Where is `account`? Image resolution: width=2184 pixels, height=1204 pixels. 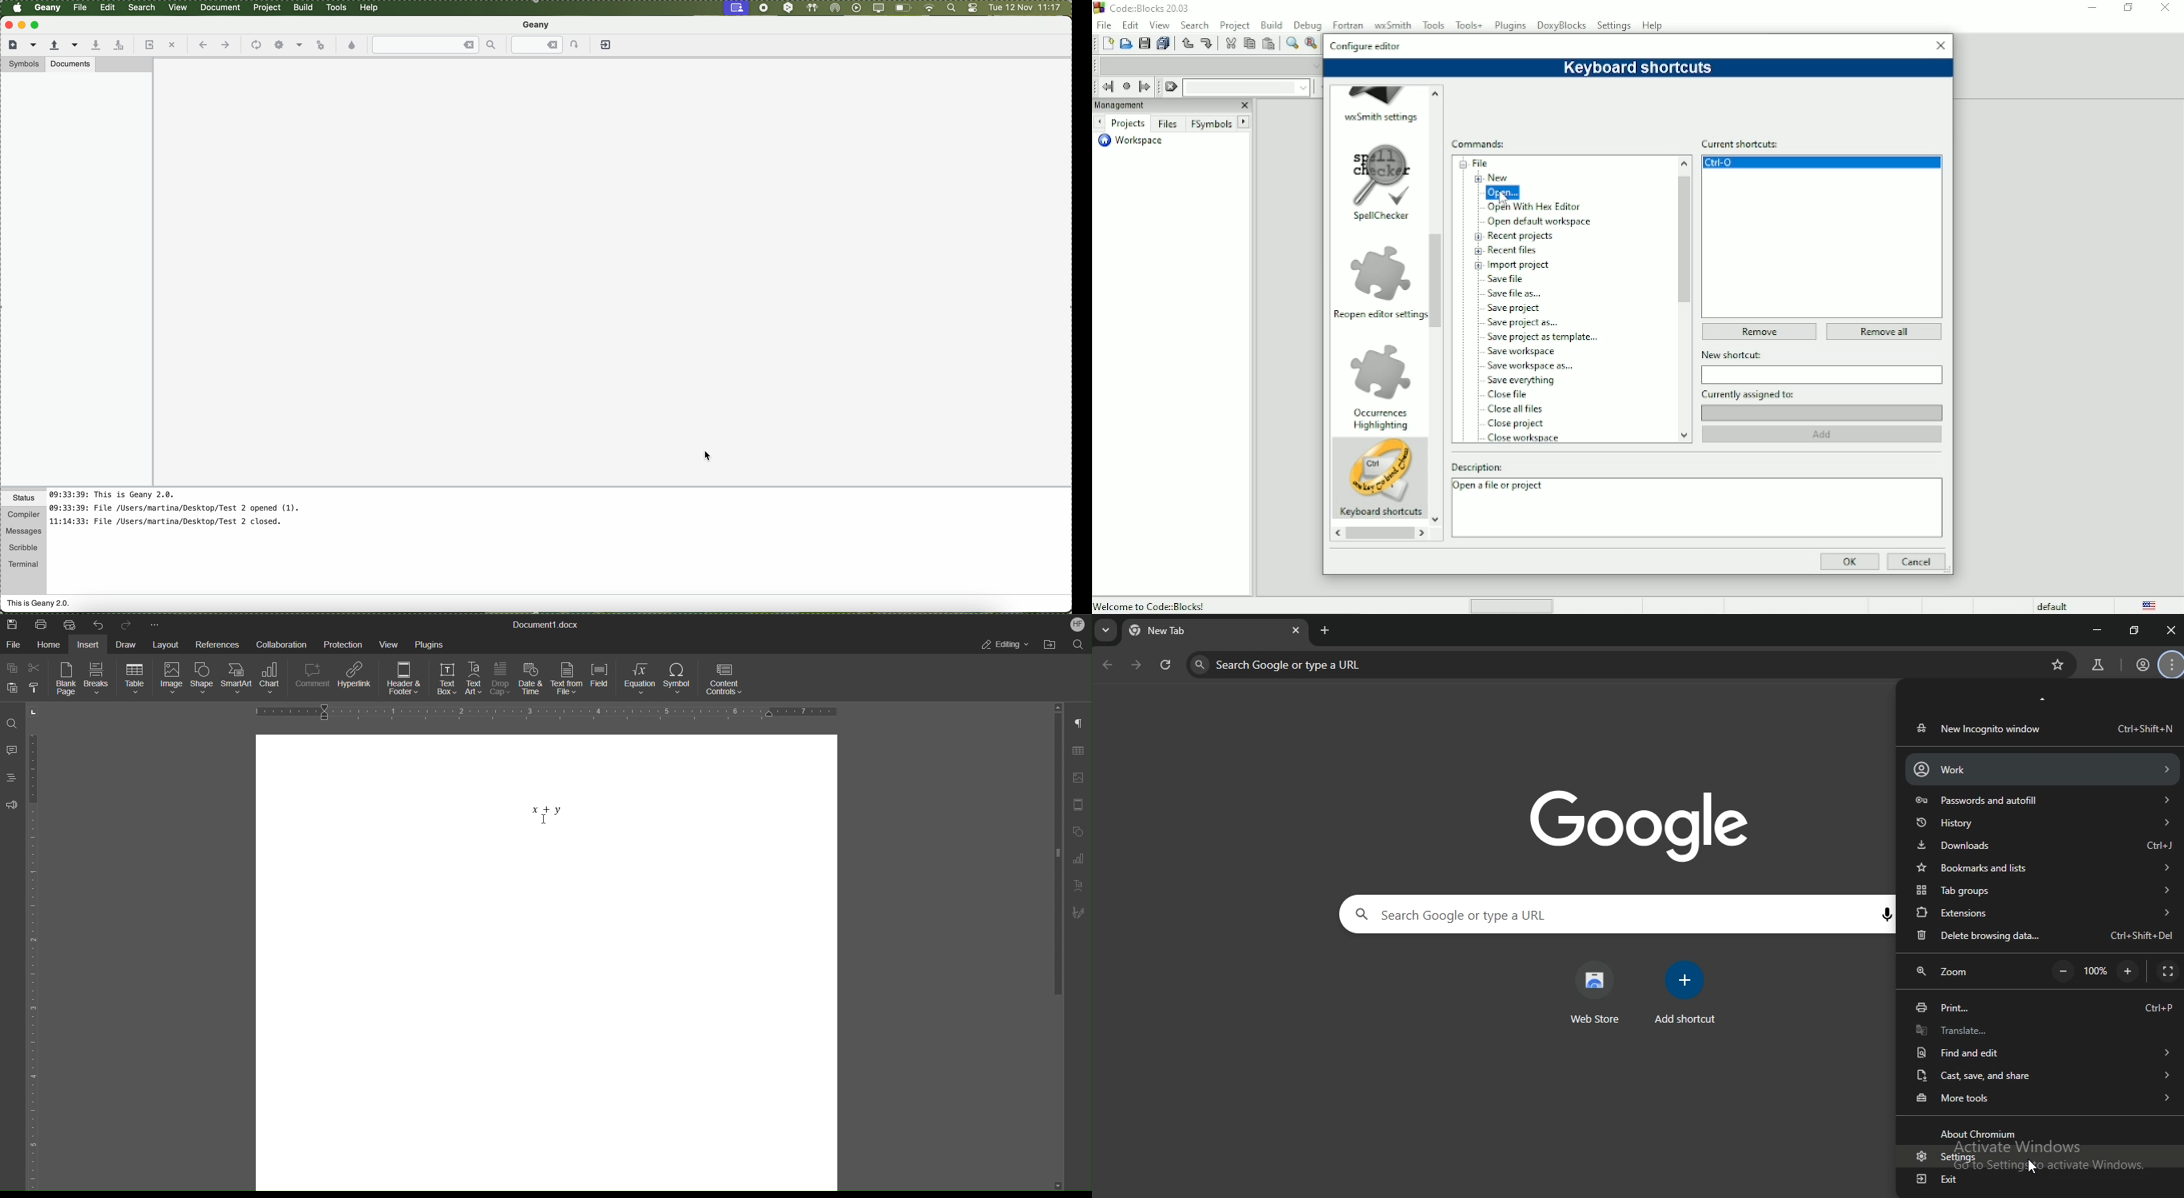
account is located at coordinates (2041, 769).